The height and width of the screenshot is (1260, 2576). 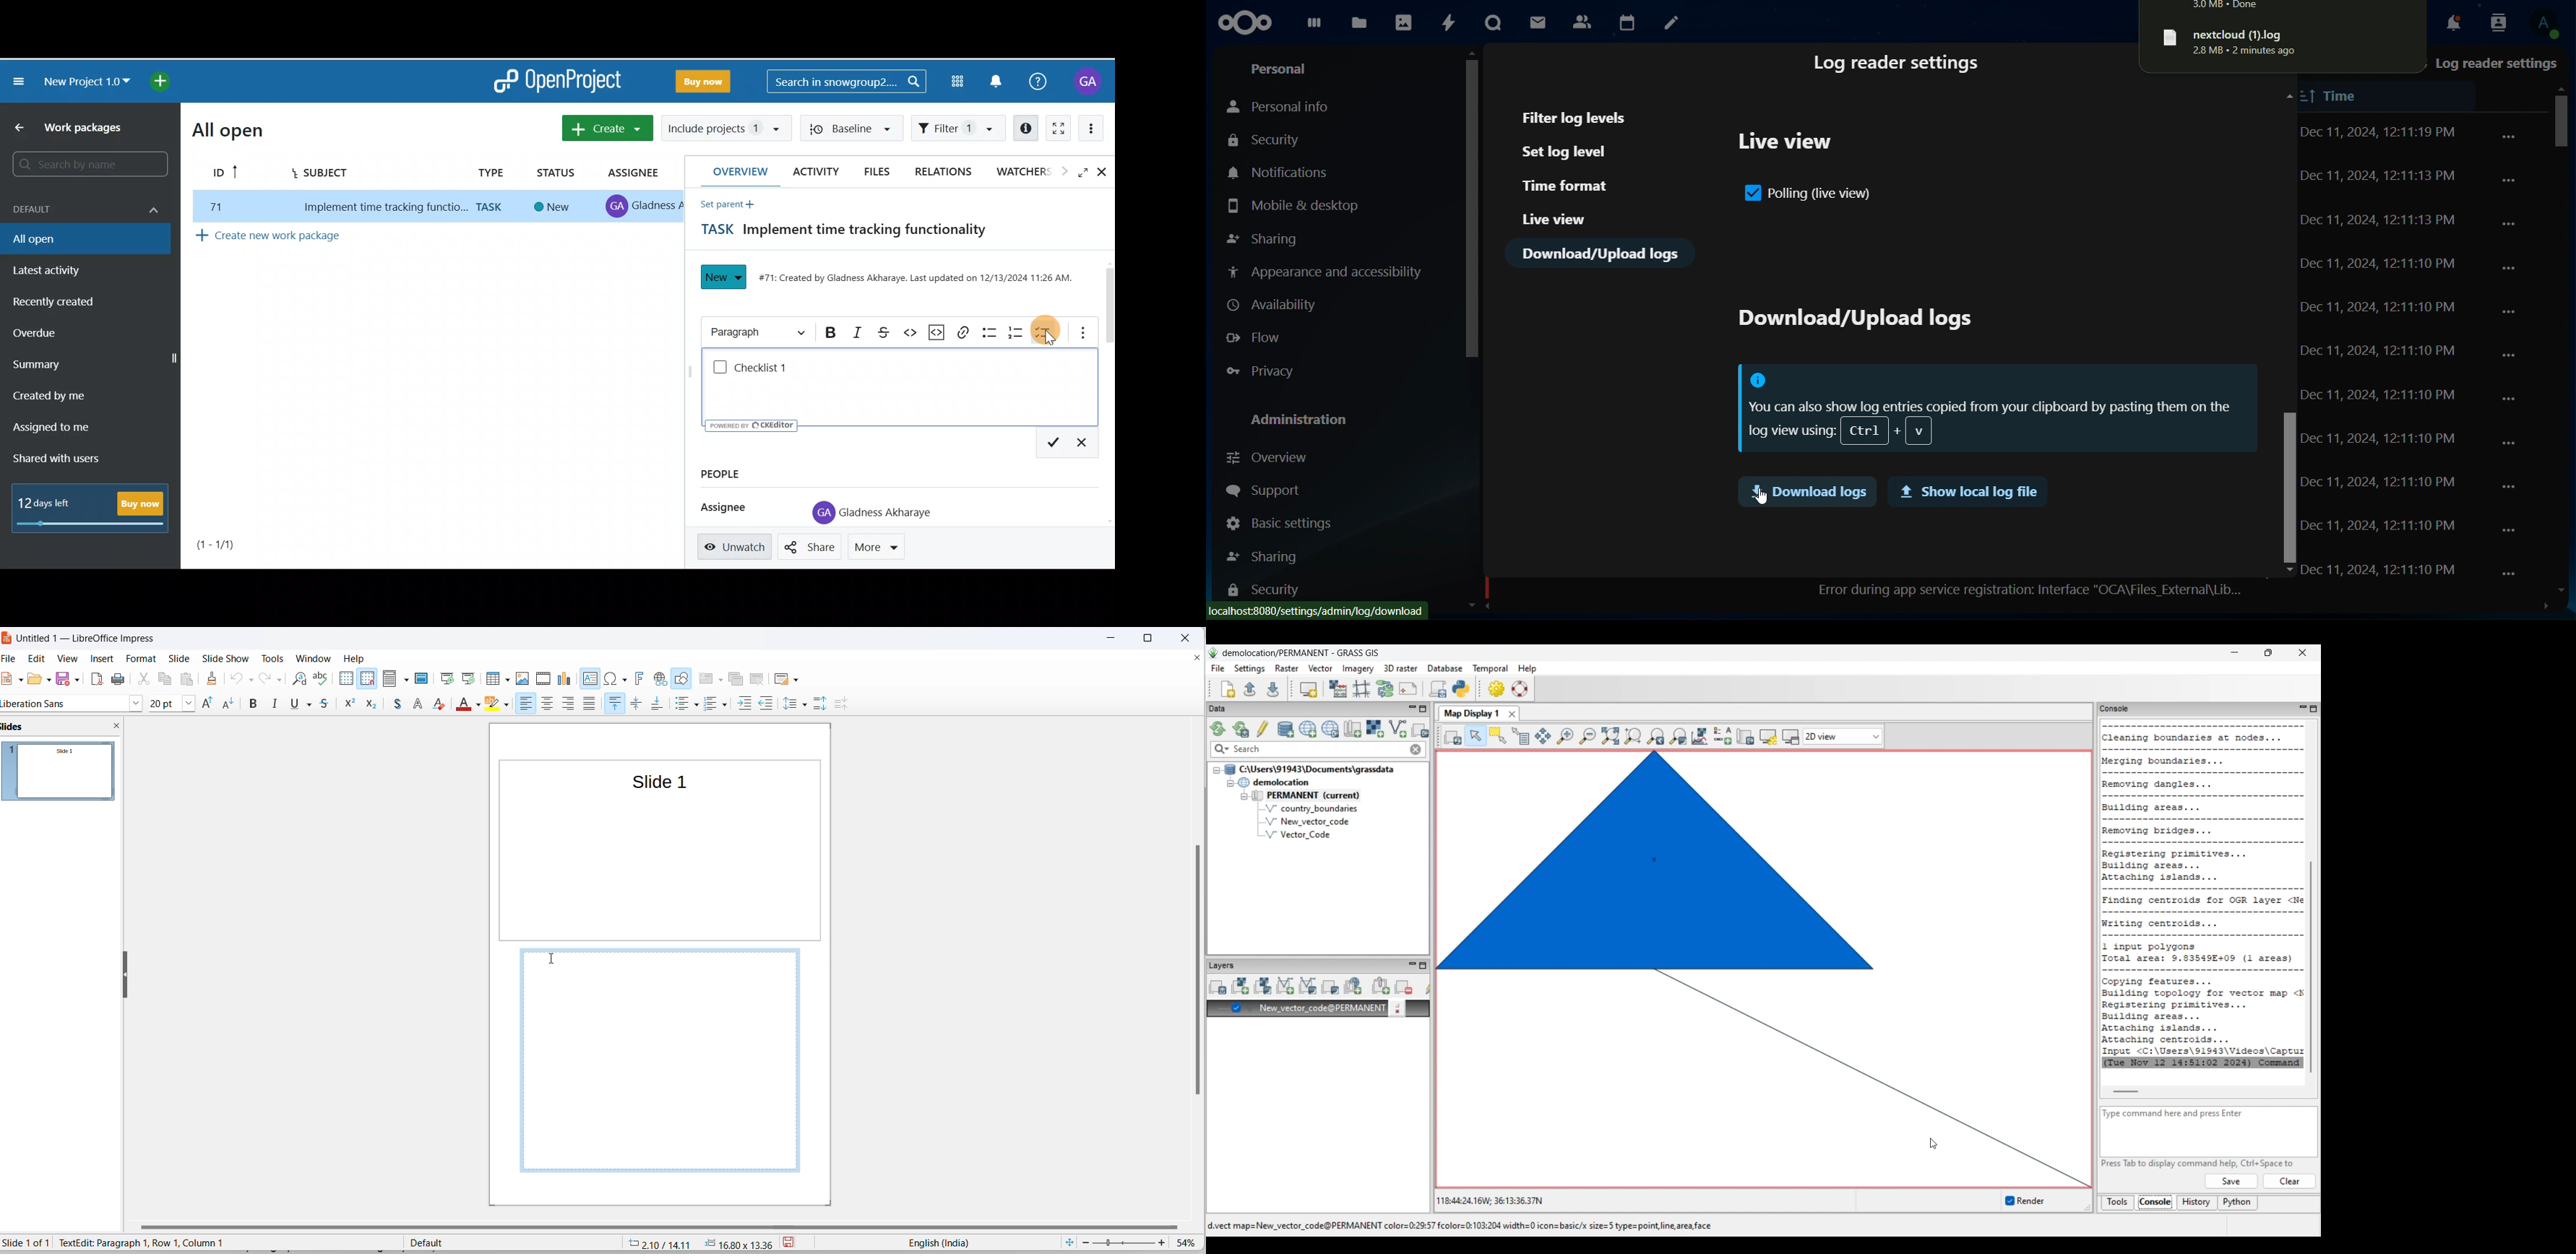 What do you see at coordinates (811, 547) in the screenshot?
I see `Share` at bounding box center [811, 547].